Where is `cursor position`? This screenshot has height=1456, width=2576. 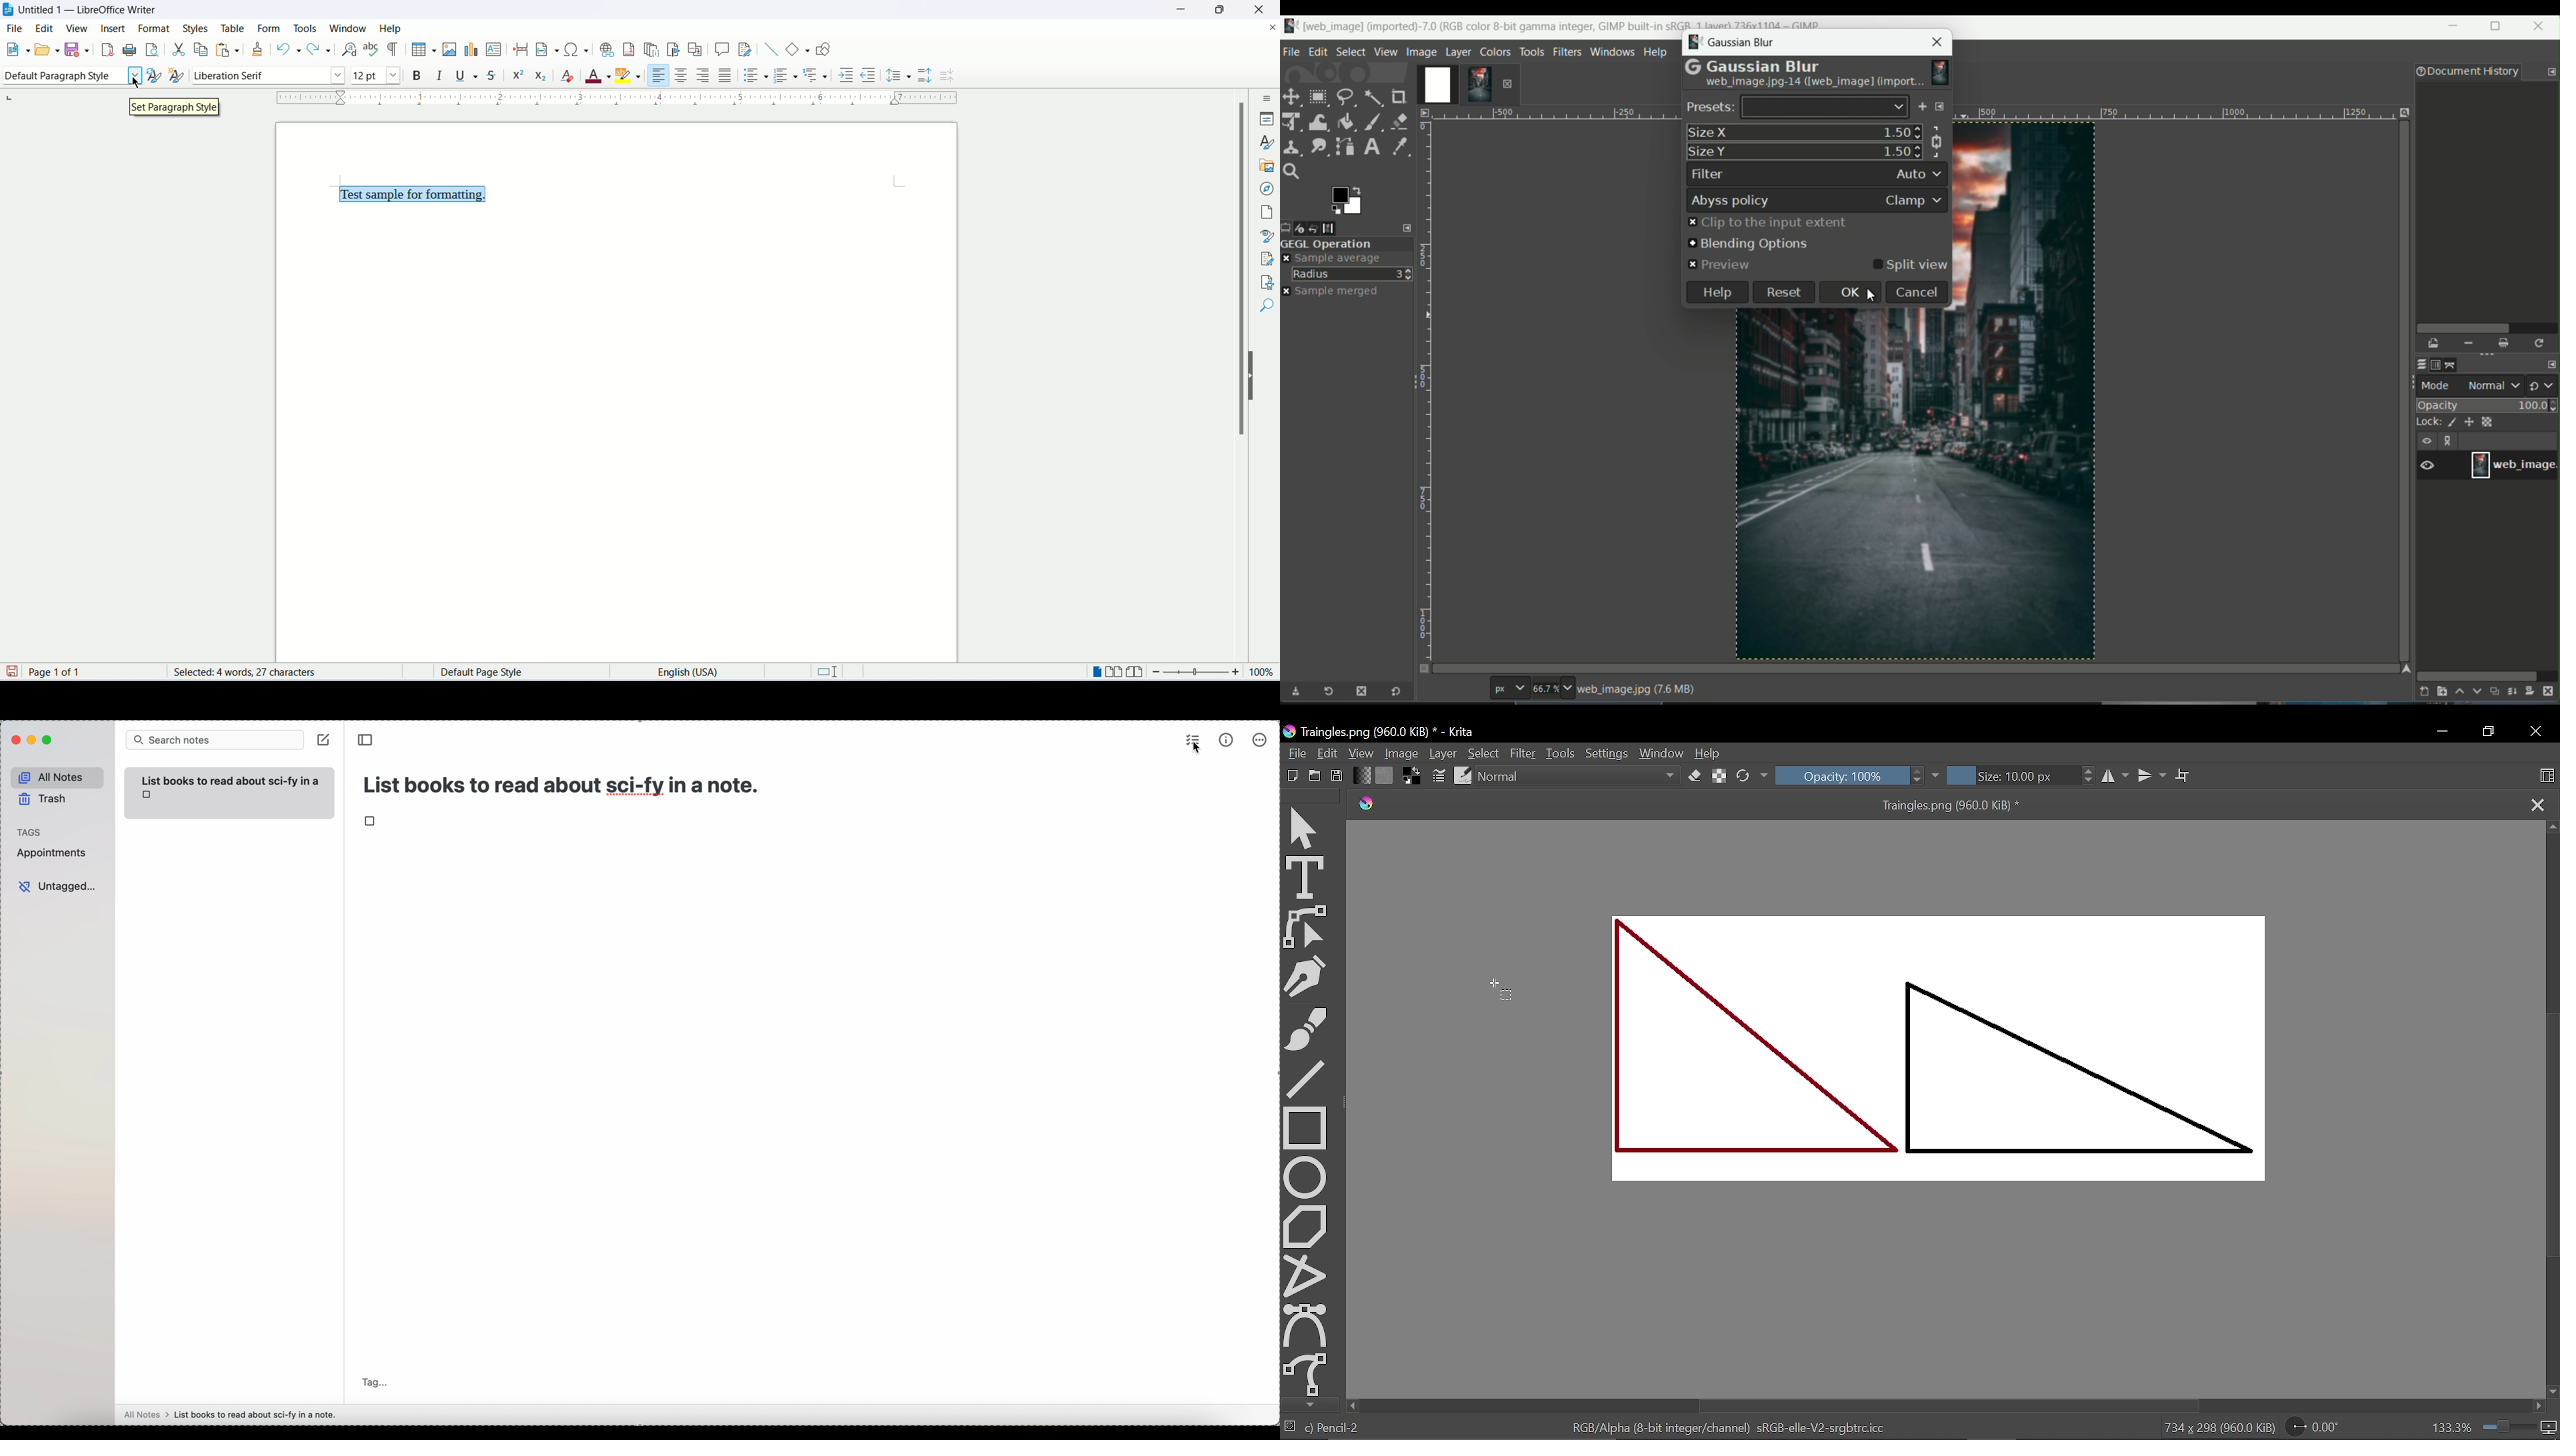
cursor position is located at coordinates (1455, 691).